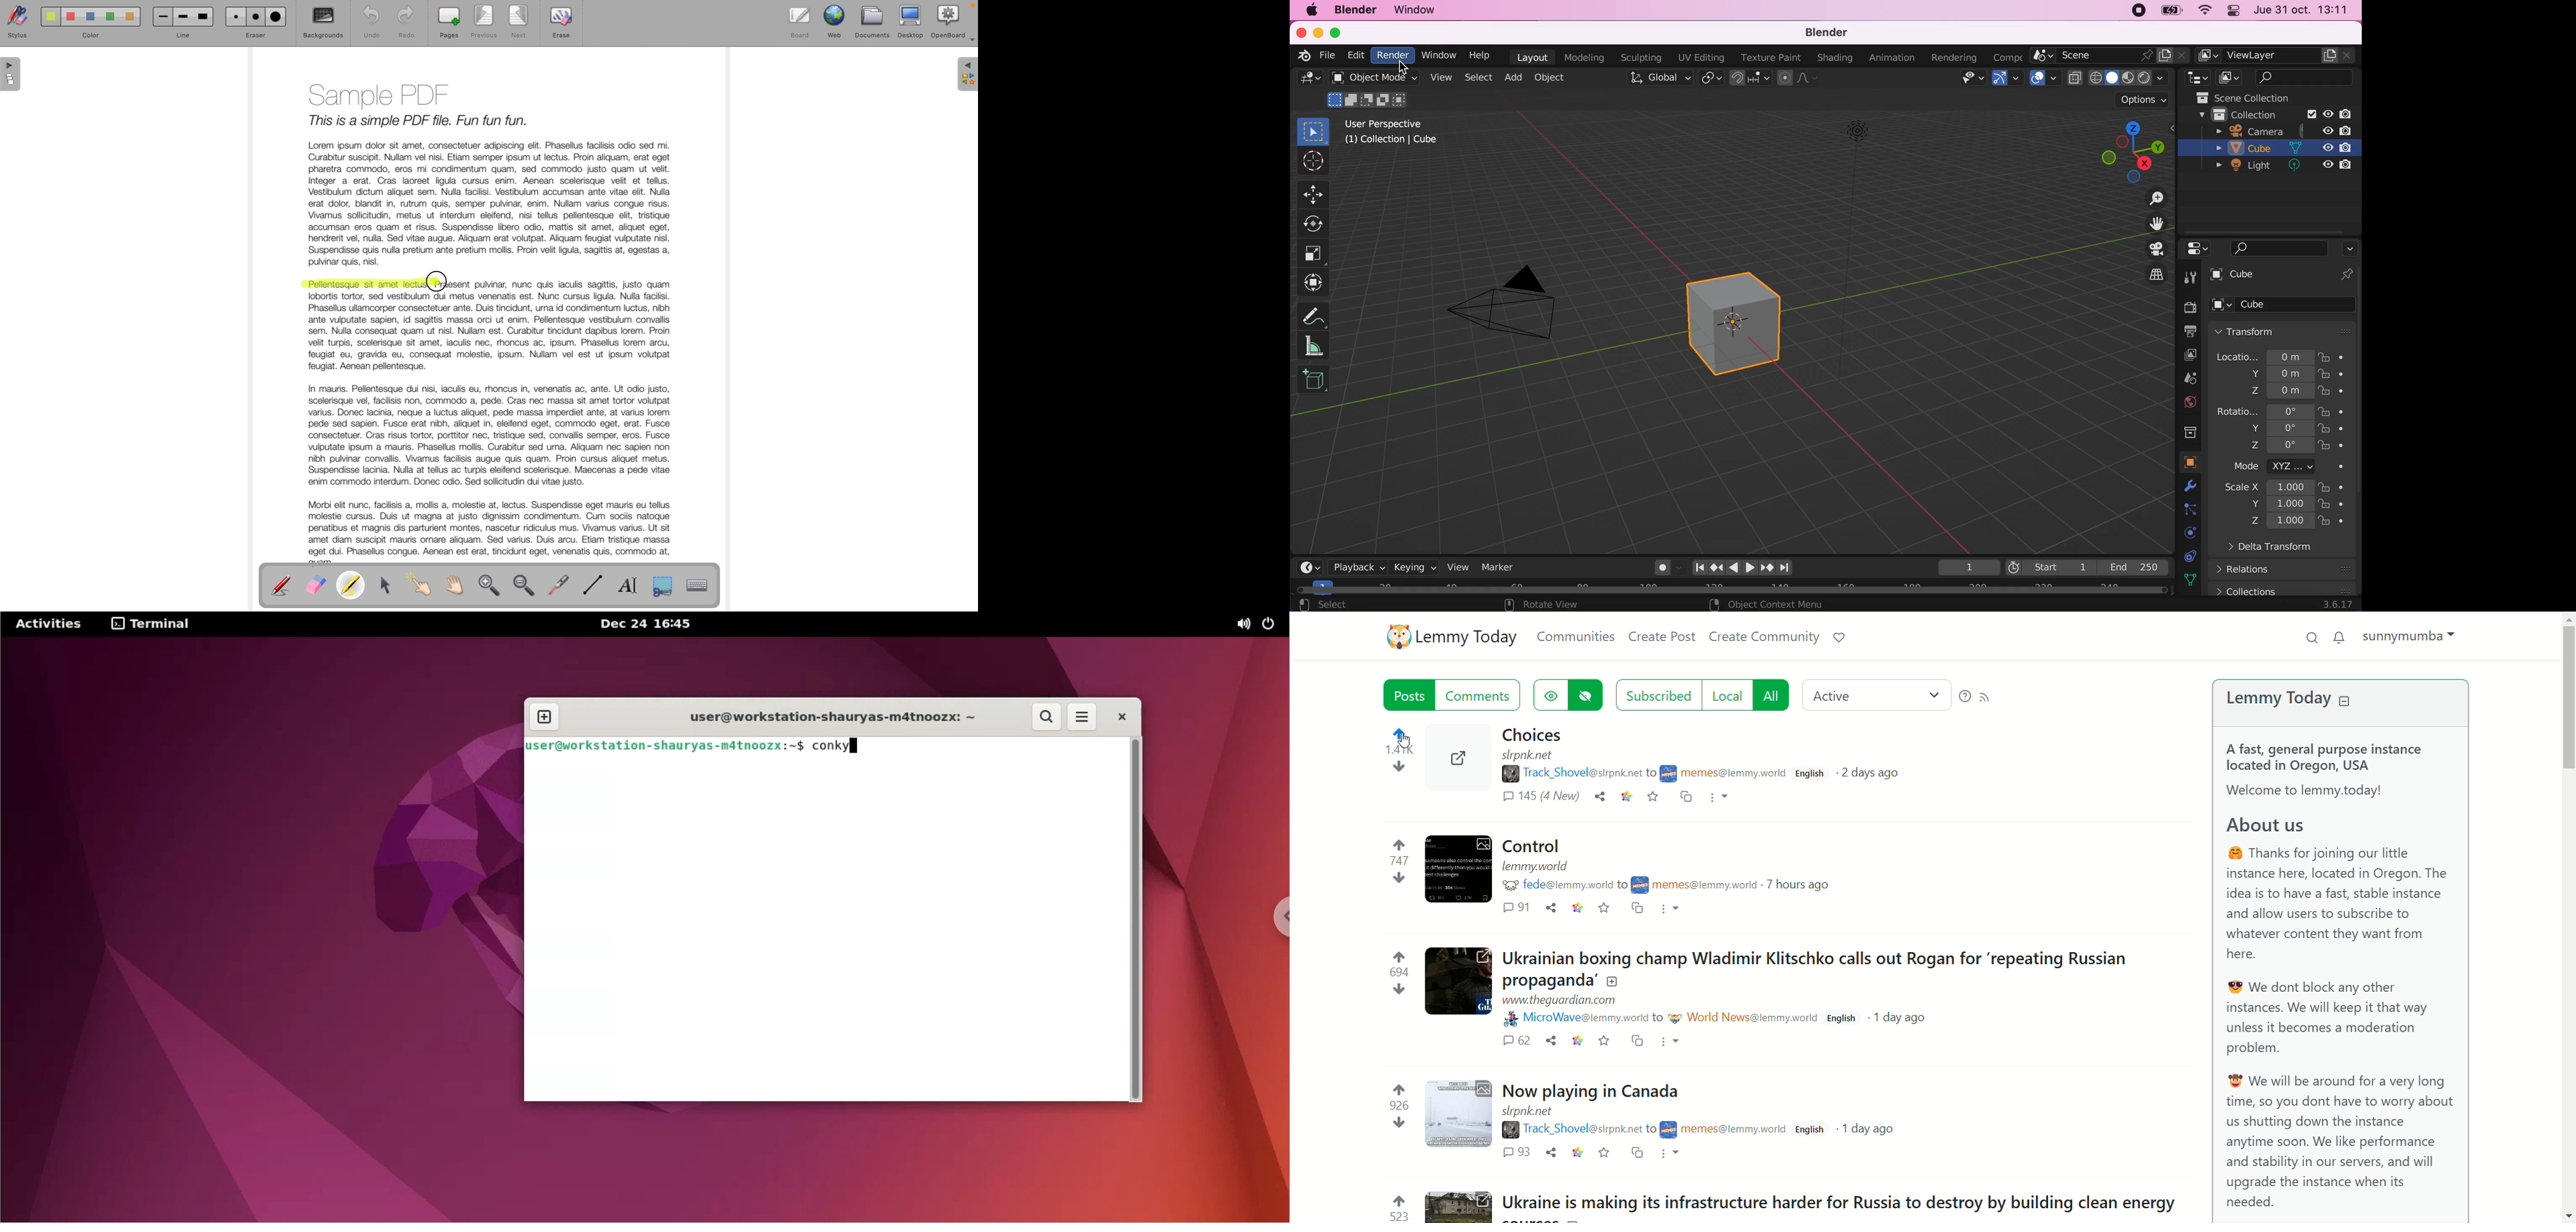 The width and height of the screenshot is (2576, 1232). Describe the element at coordinates (1400, 992) in the screenshot. I see `down vote` at that location.